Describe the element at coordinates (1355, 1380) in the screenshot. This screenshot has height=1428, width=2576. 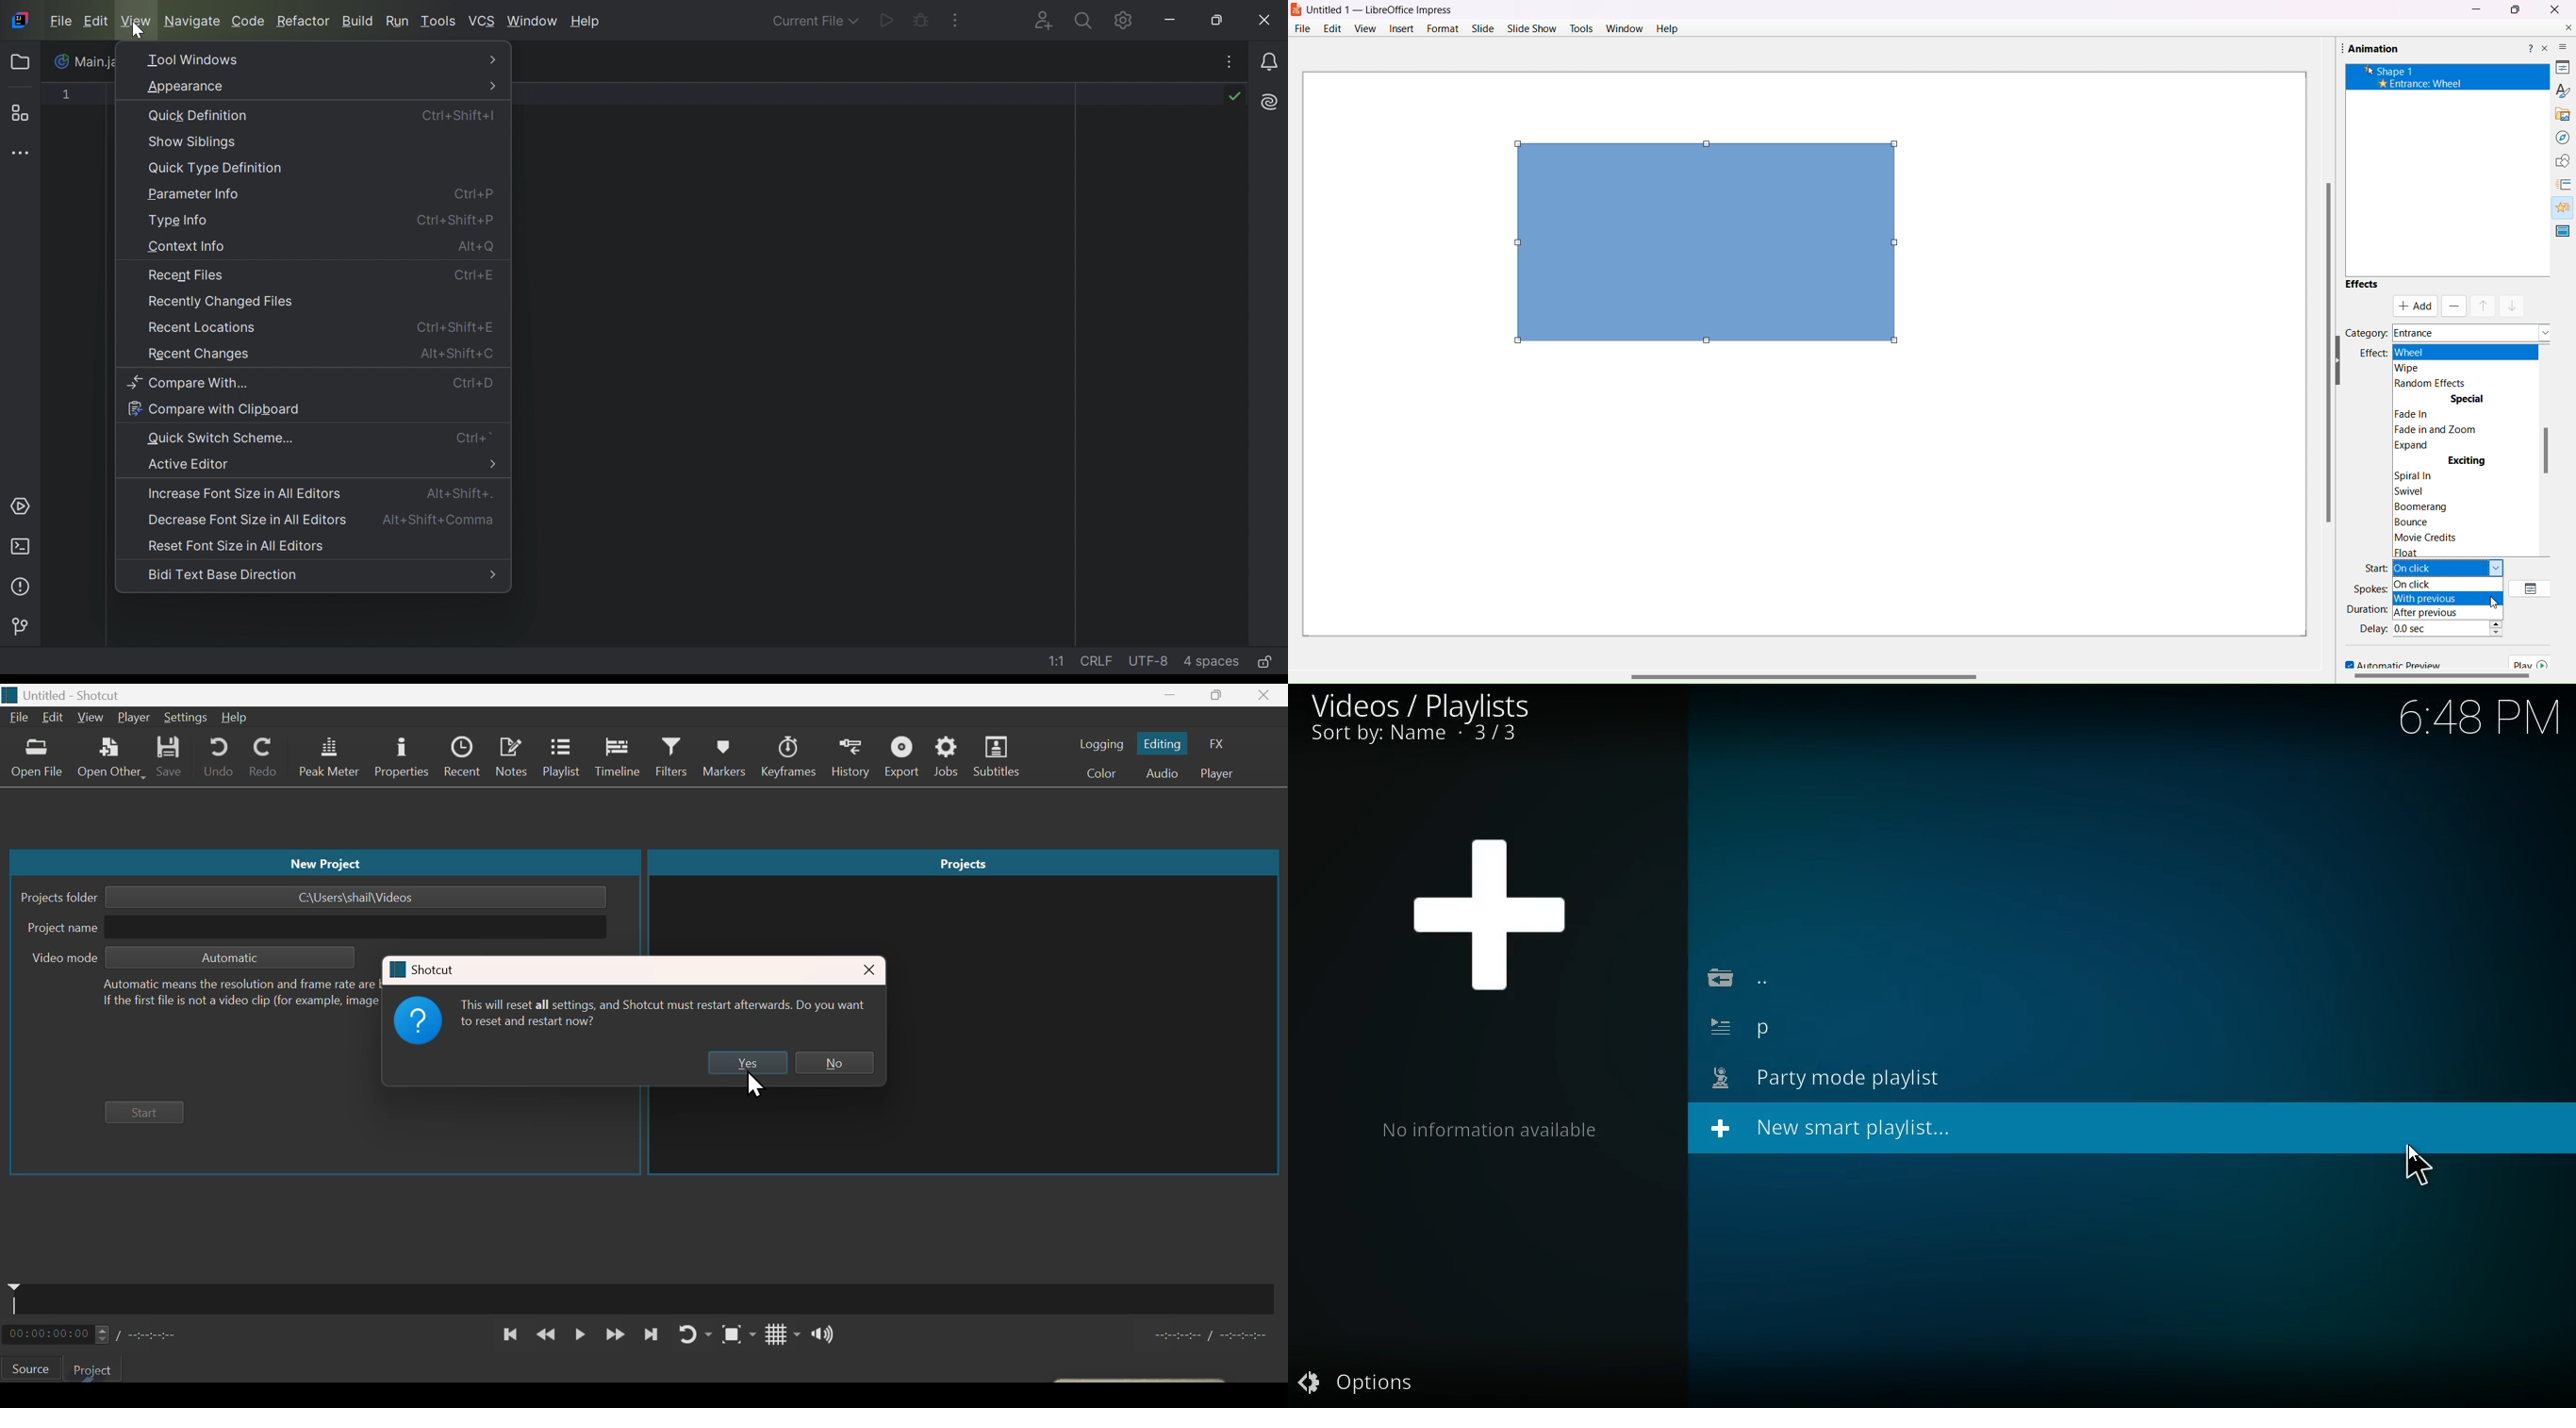
I see `options` at that location.